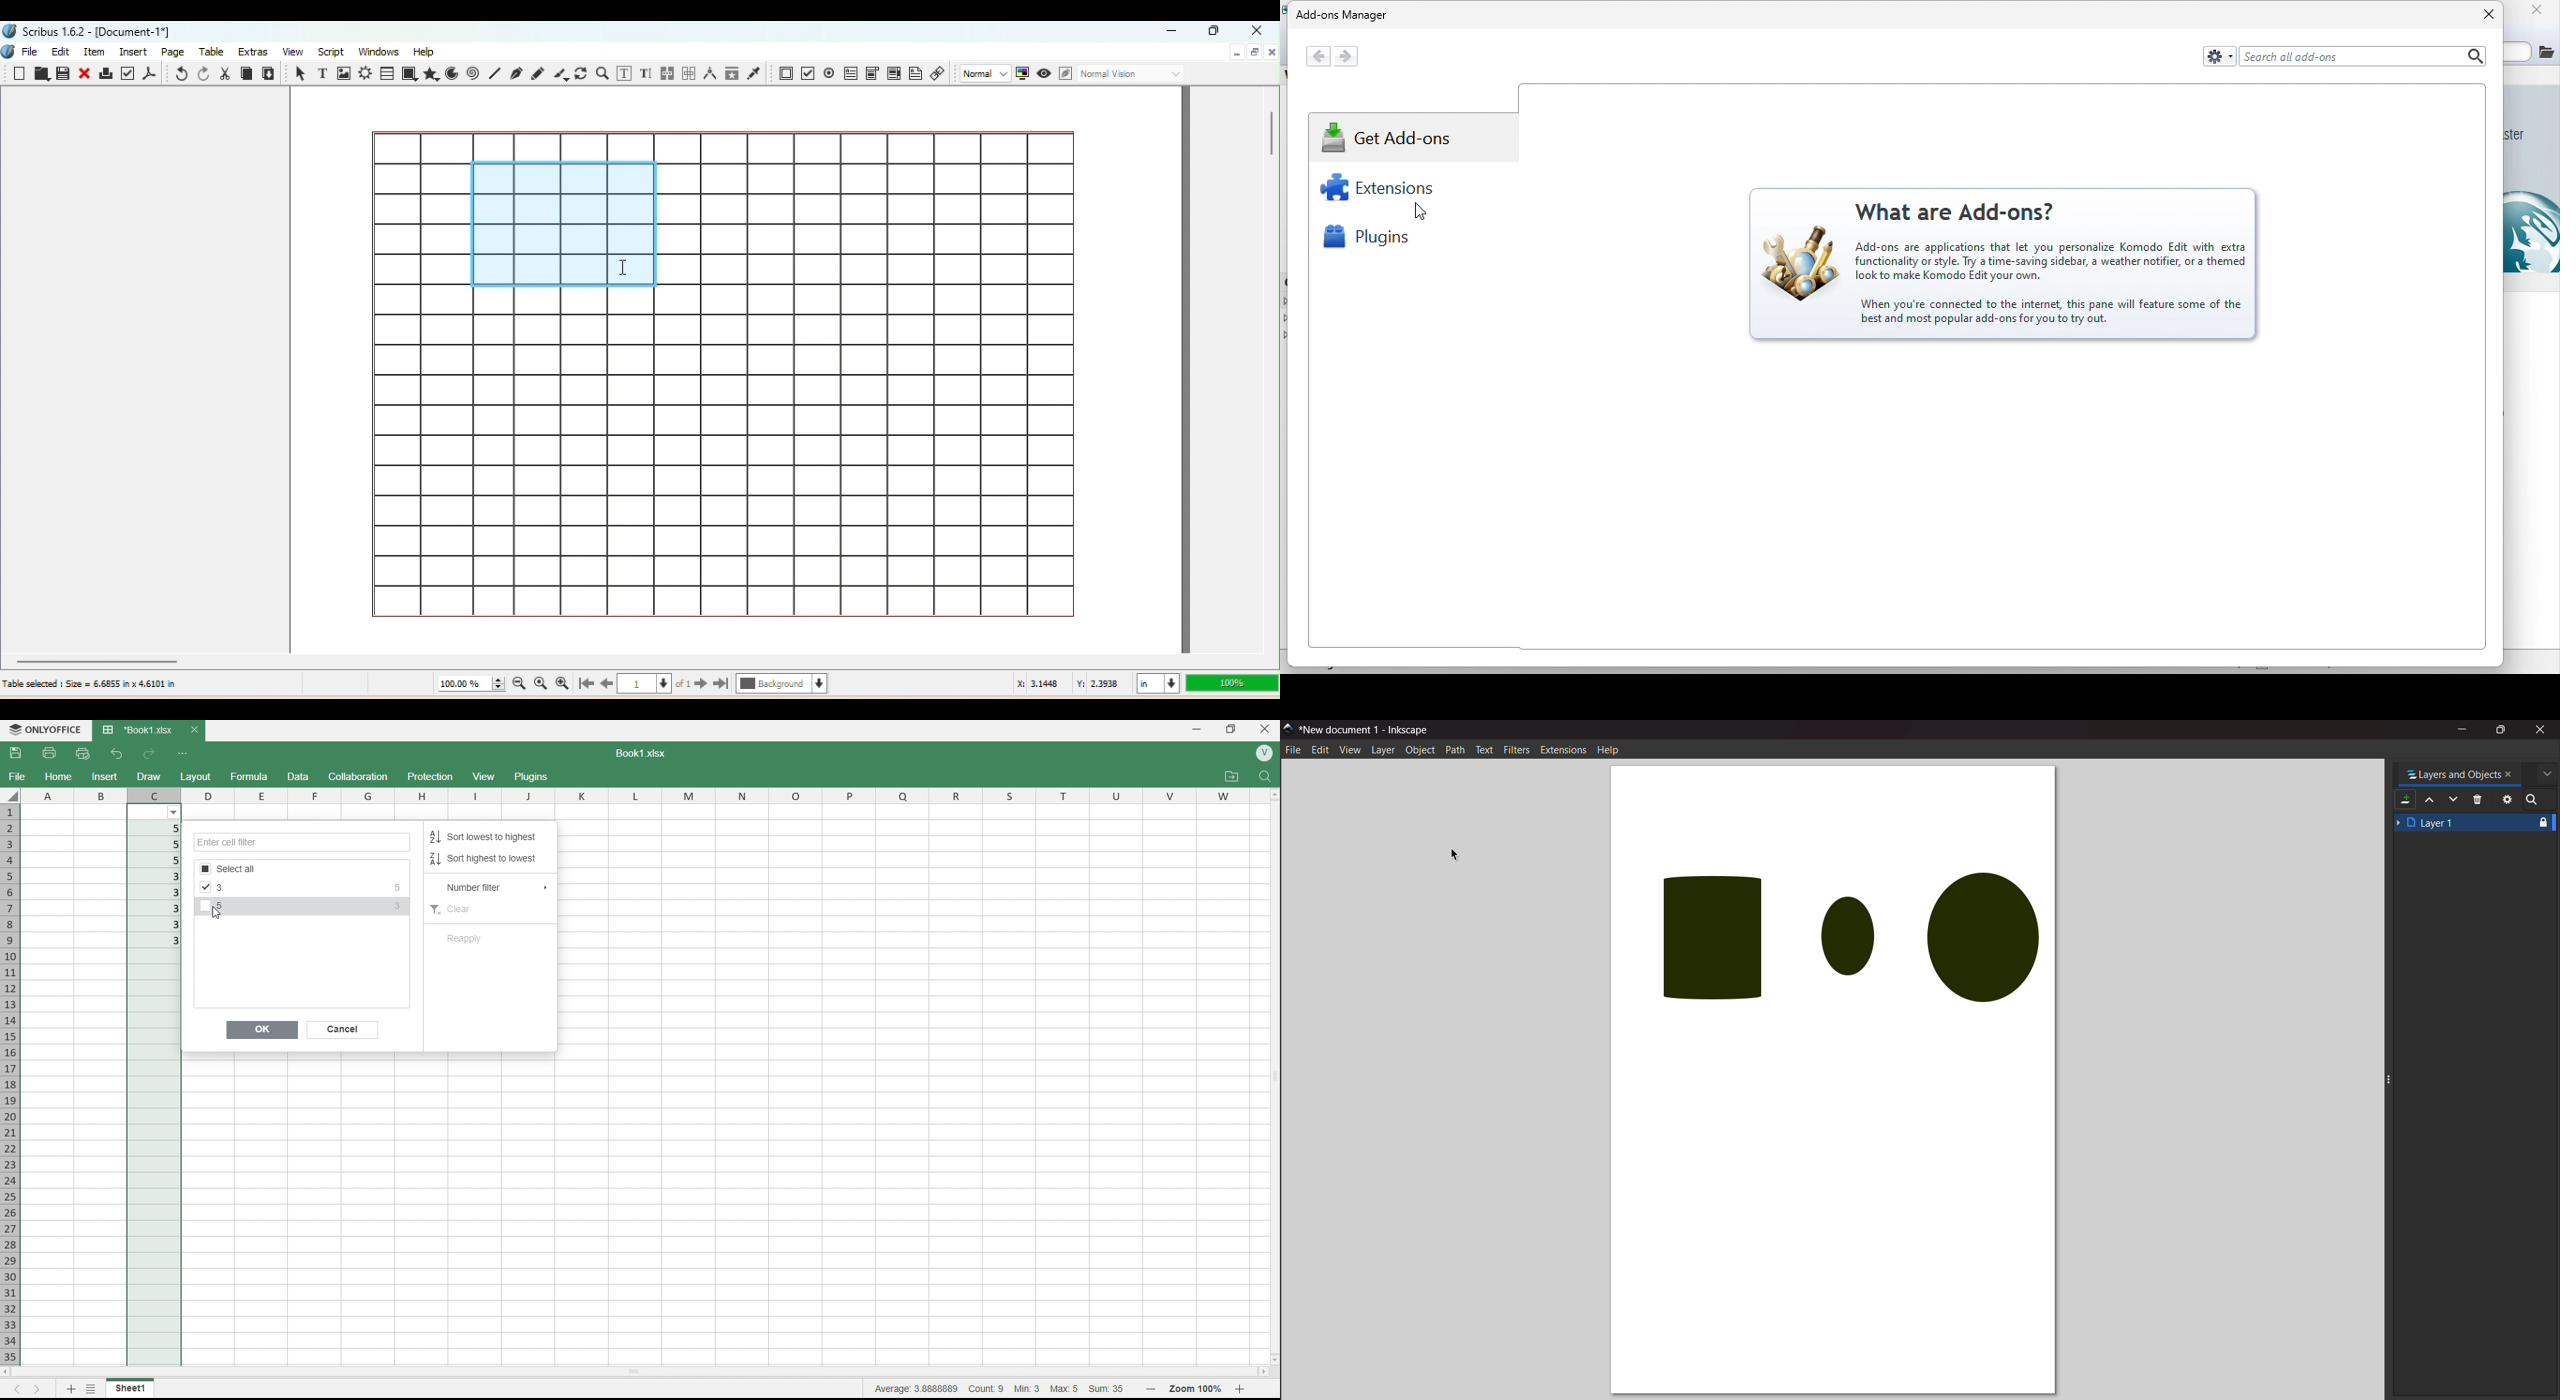 The height and width of the screenshot is (1400, 2576). What do you see at coordinates (1484, 749) in the screenshot?
I see `text` at bounding box center [1484, 749].